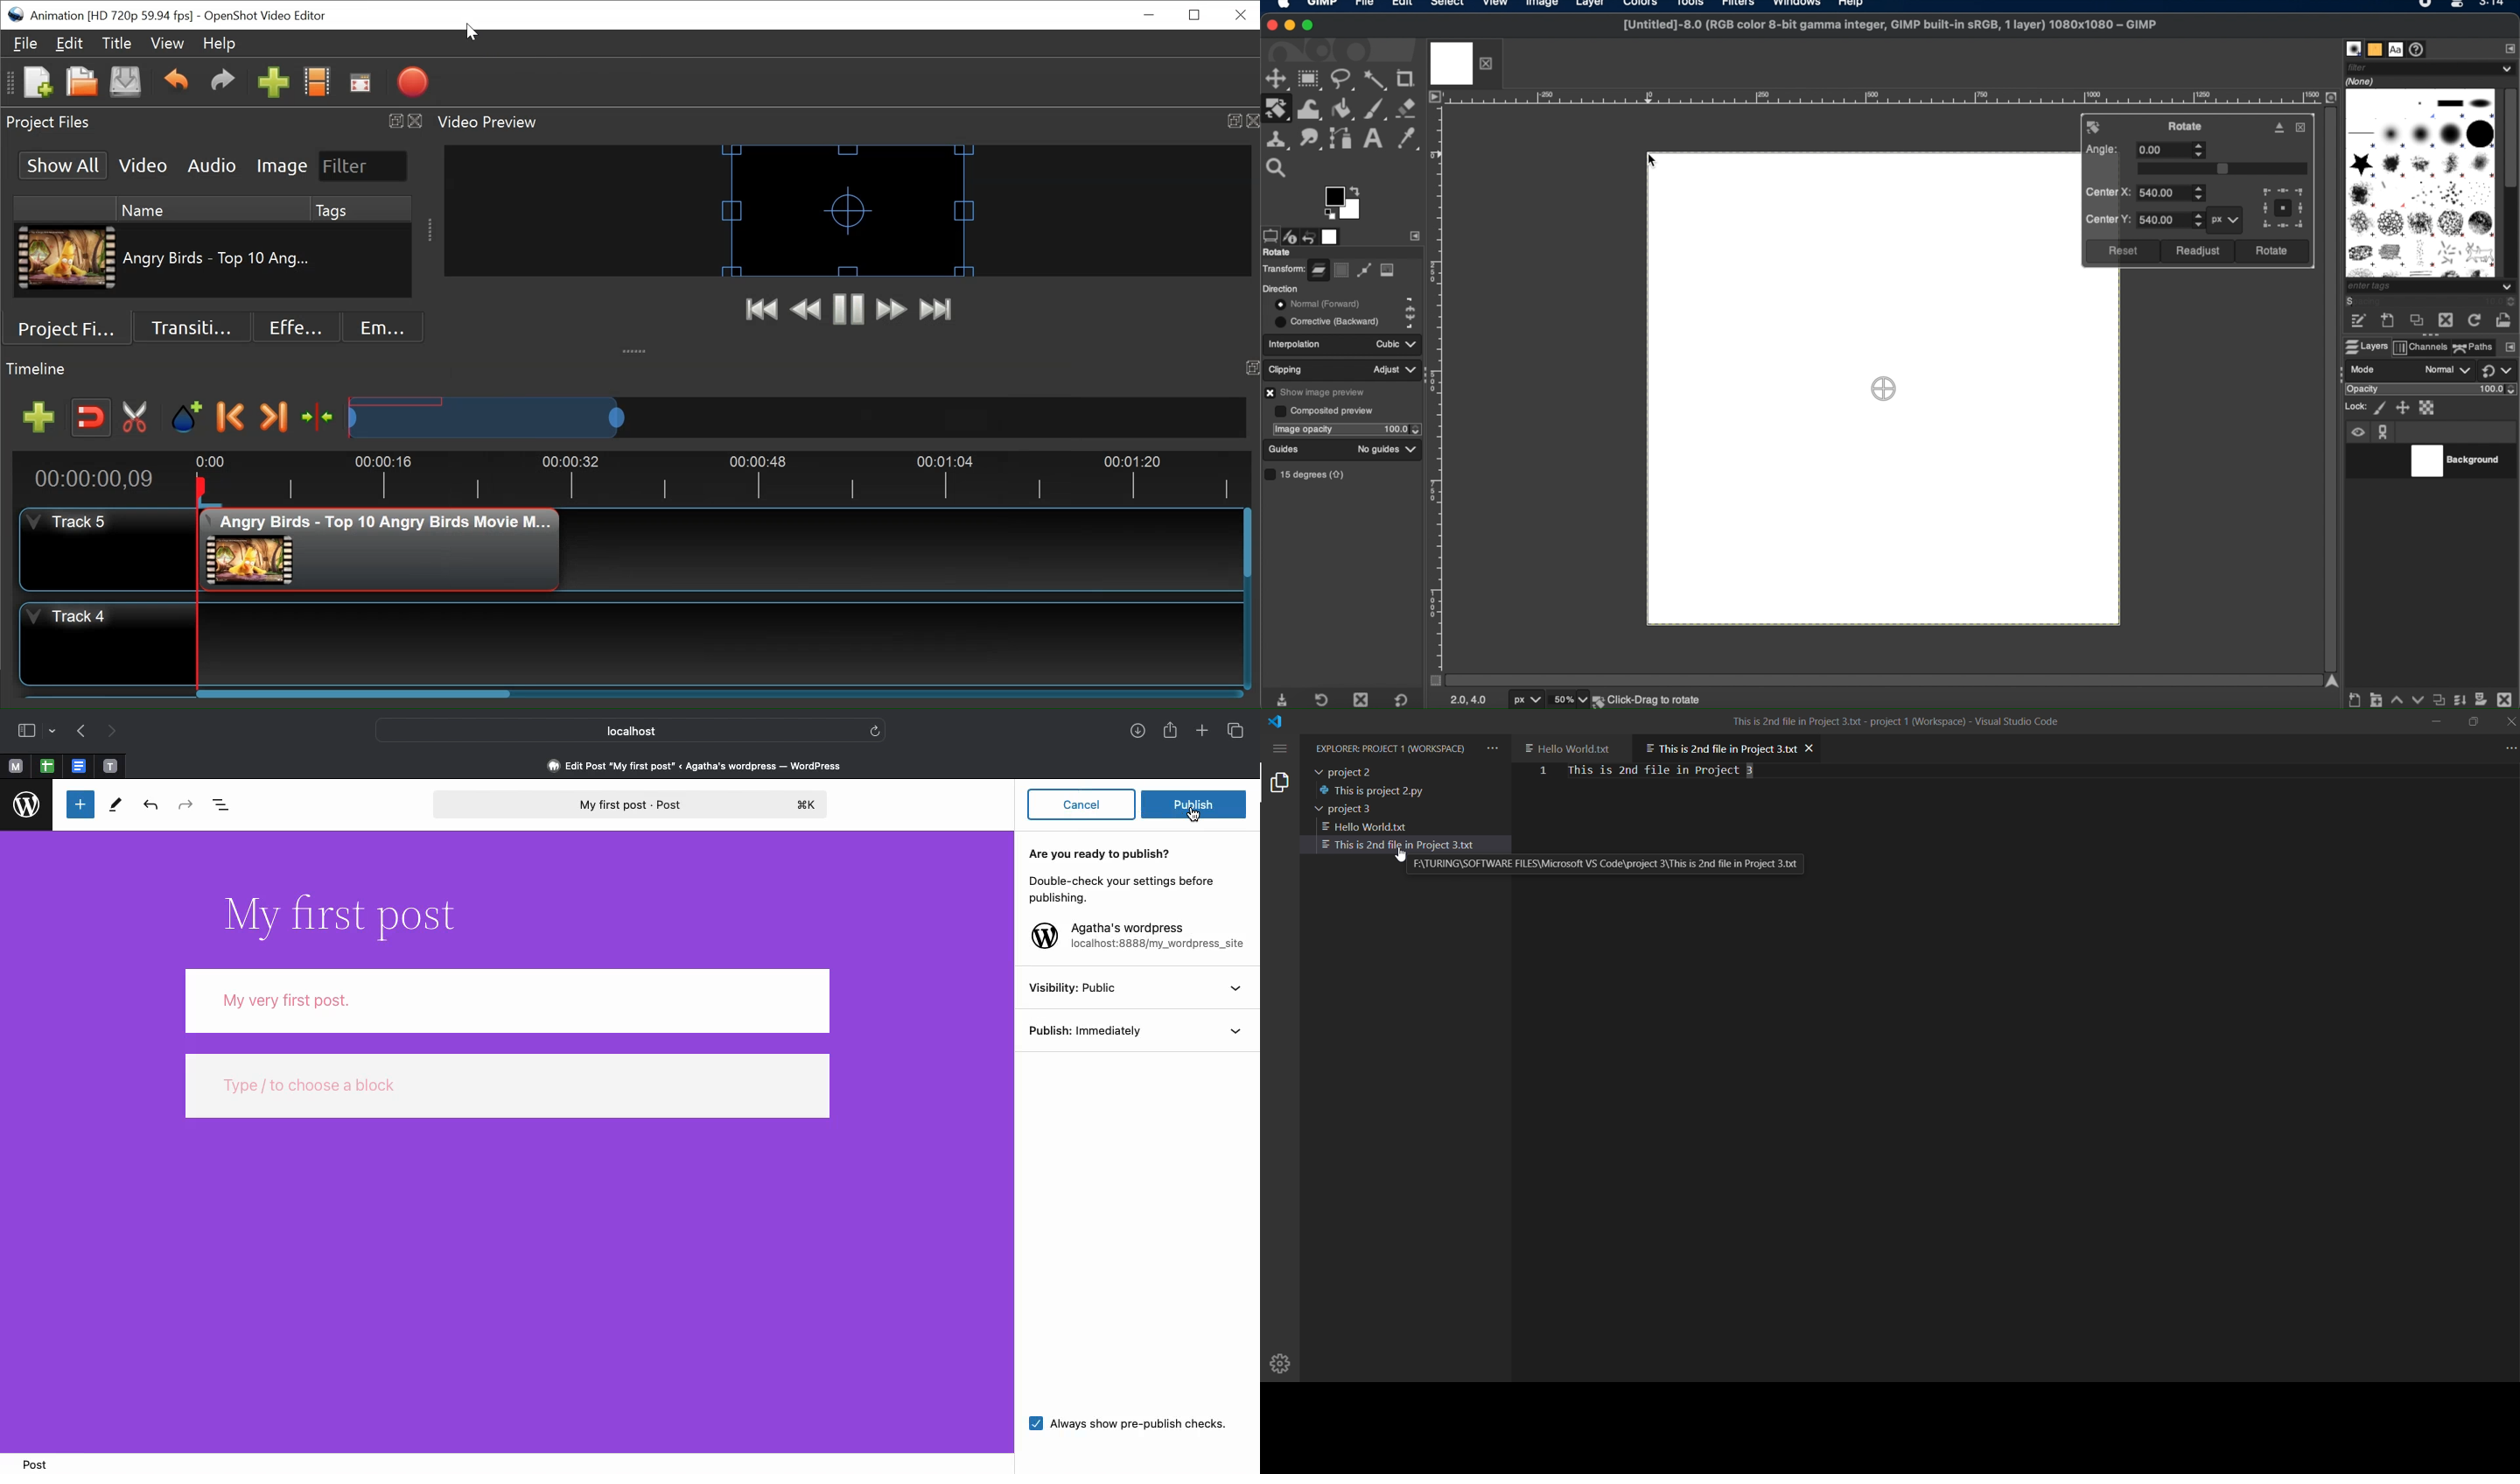 The height and width of the screenshot is (1484, 2520). I want to click on Sidebar, so click(25, 730).